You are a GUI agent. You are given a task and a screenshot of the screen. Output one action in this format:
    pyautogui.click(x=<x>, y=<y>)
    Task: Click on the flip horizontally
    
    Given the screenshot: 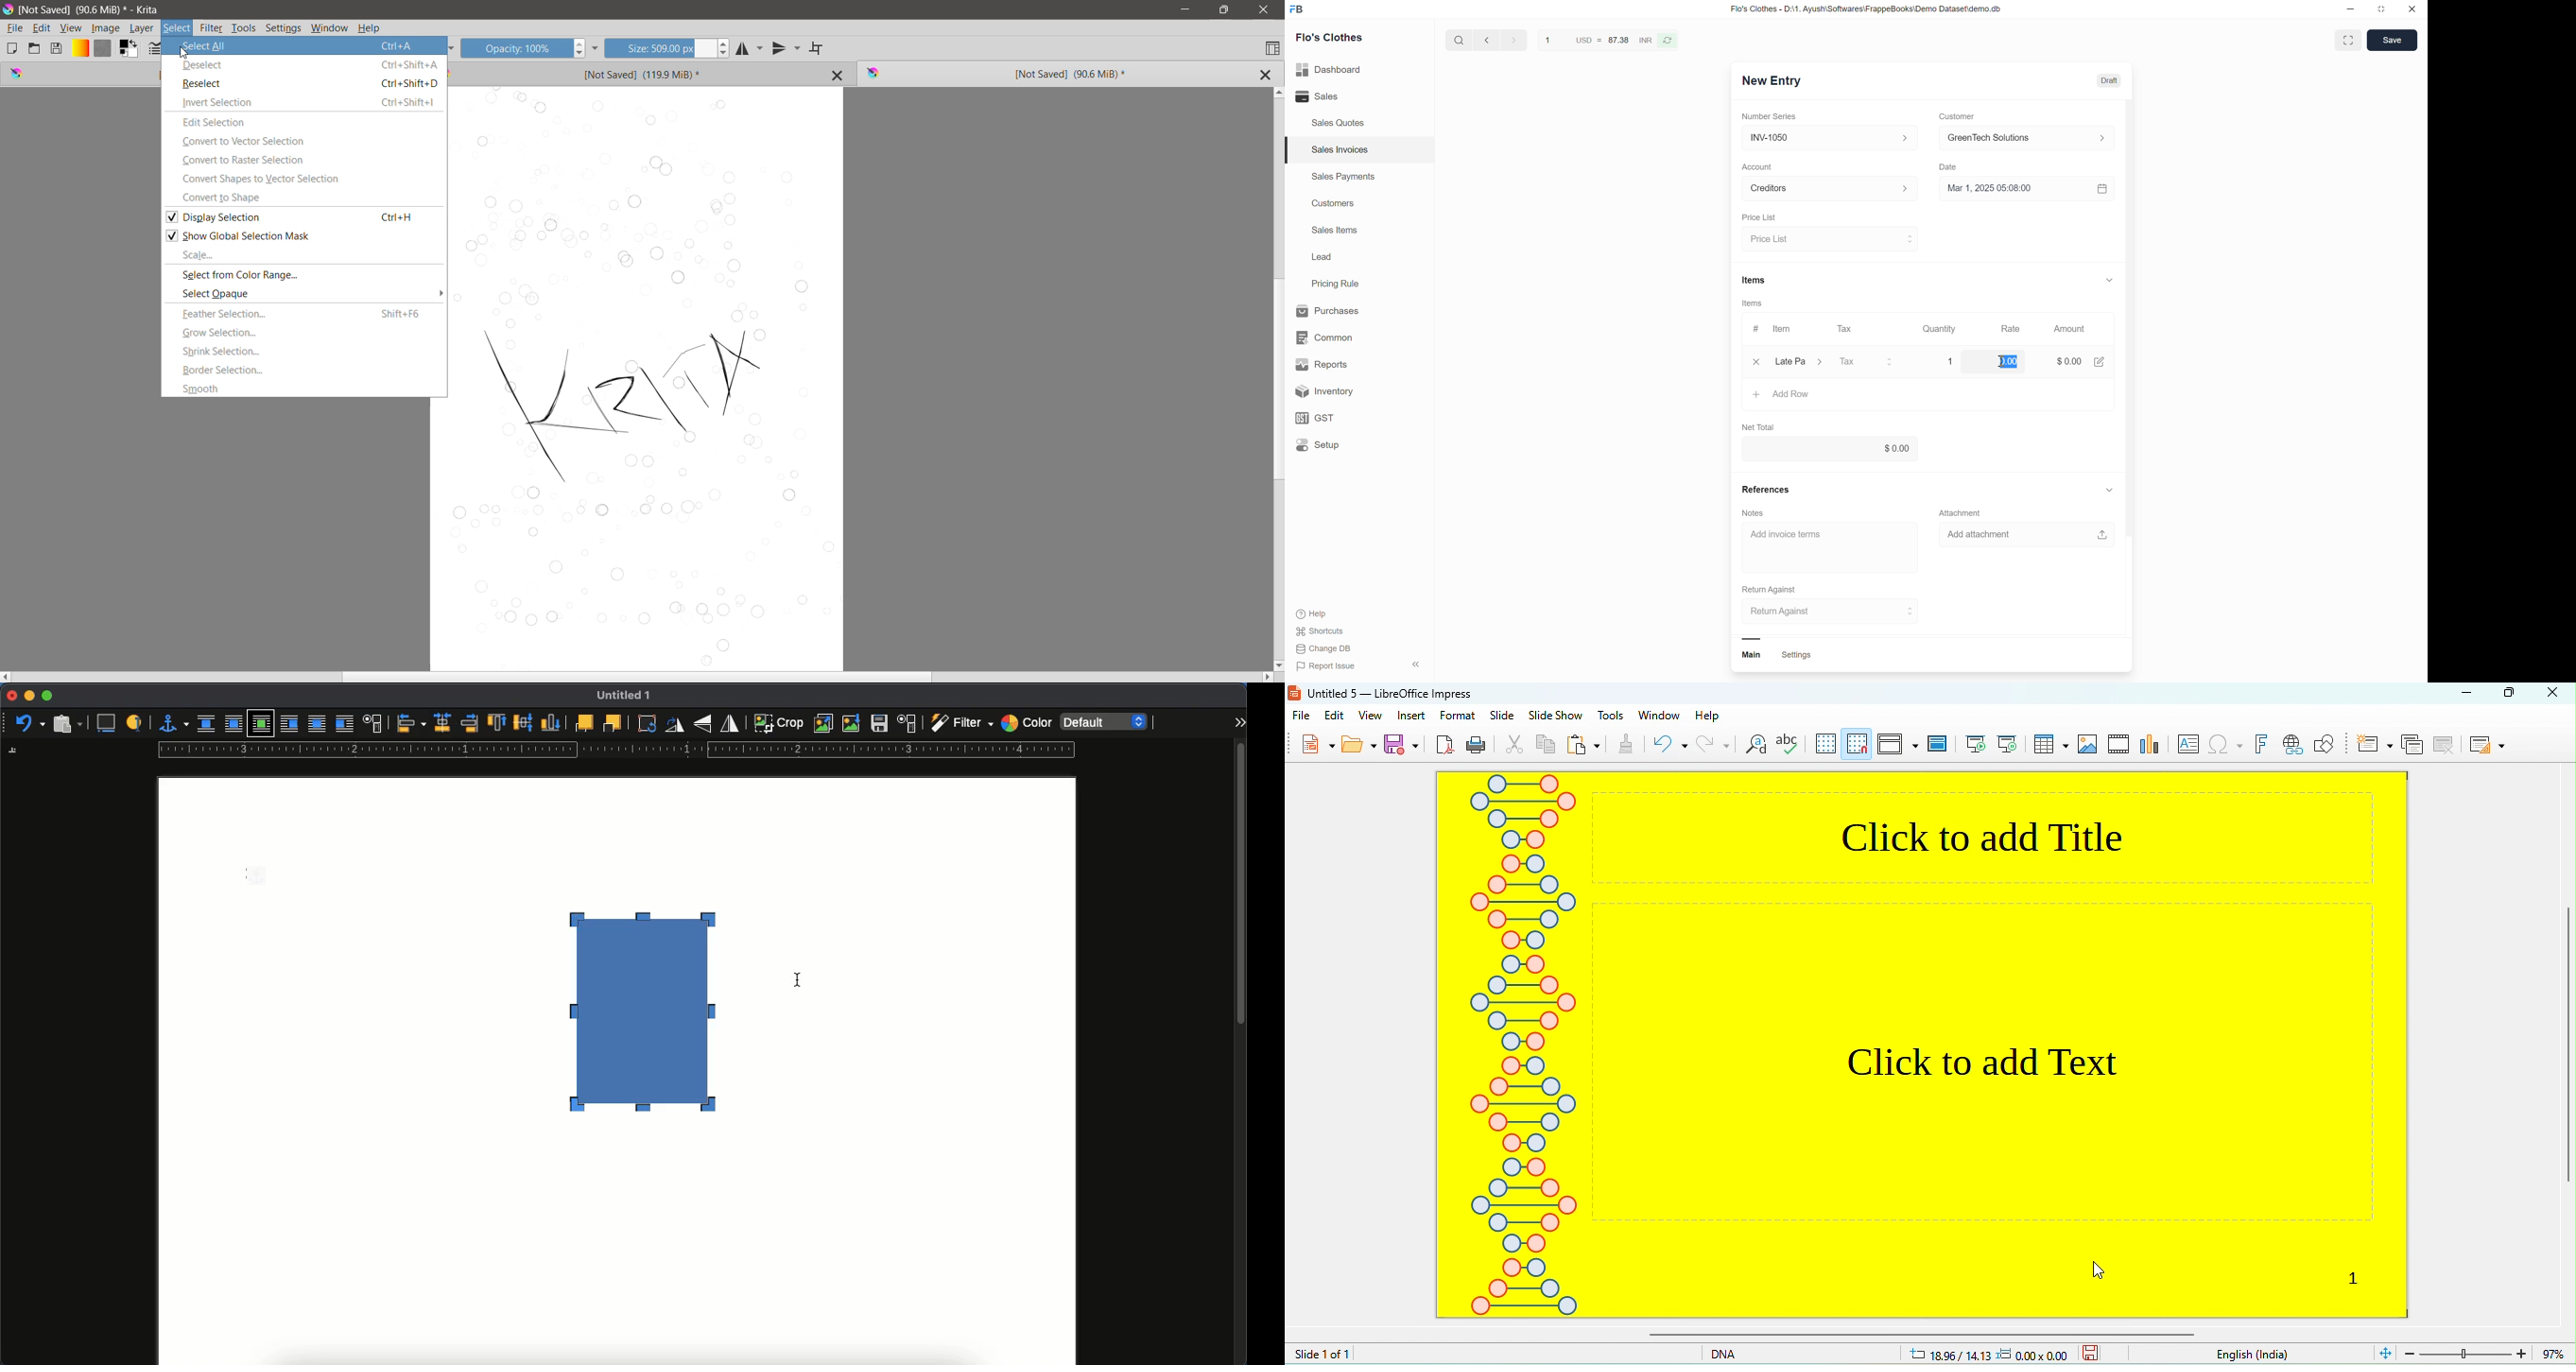 What is the action you would take?
    pyautogui.click(x=731, y=722)
    